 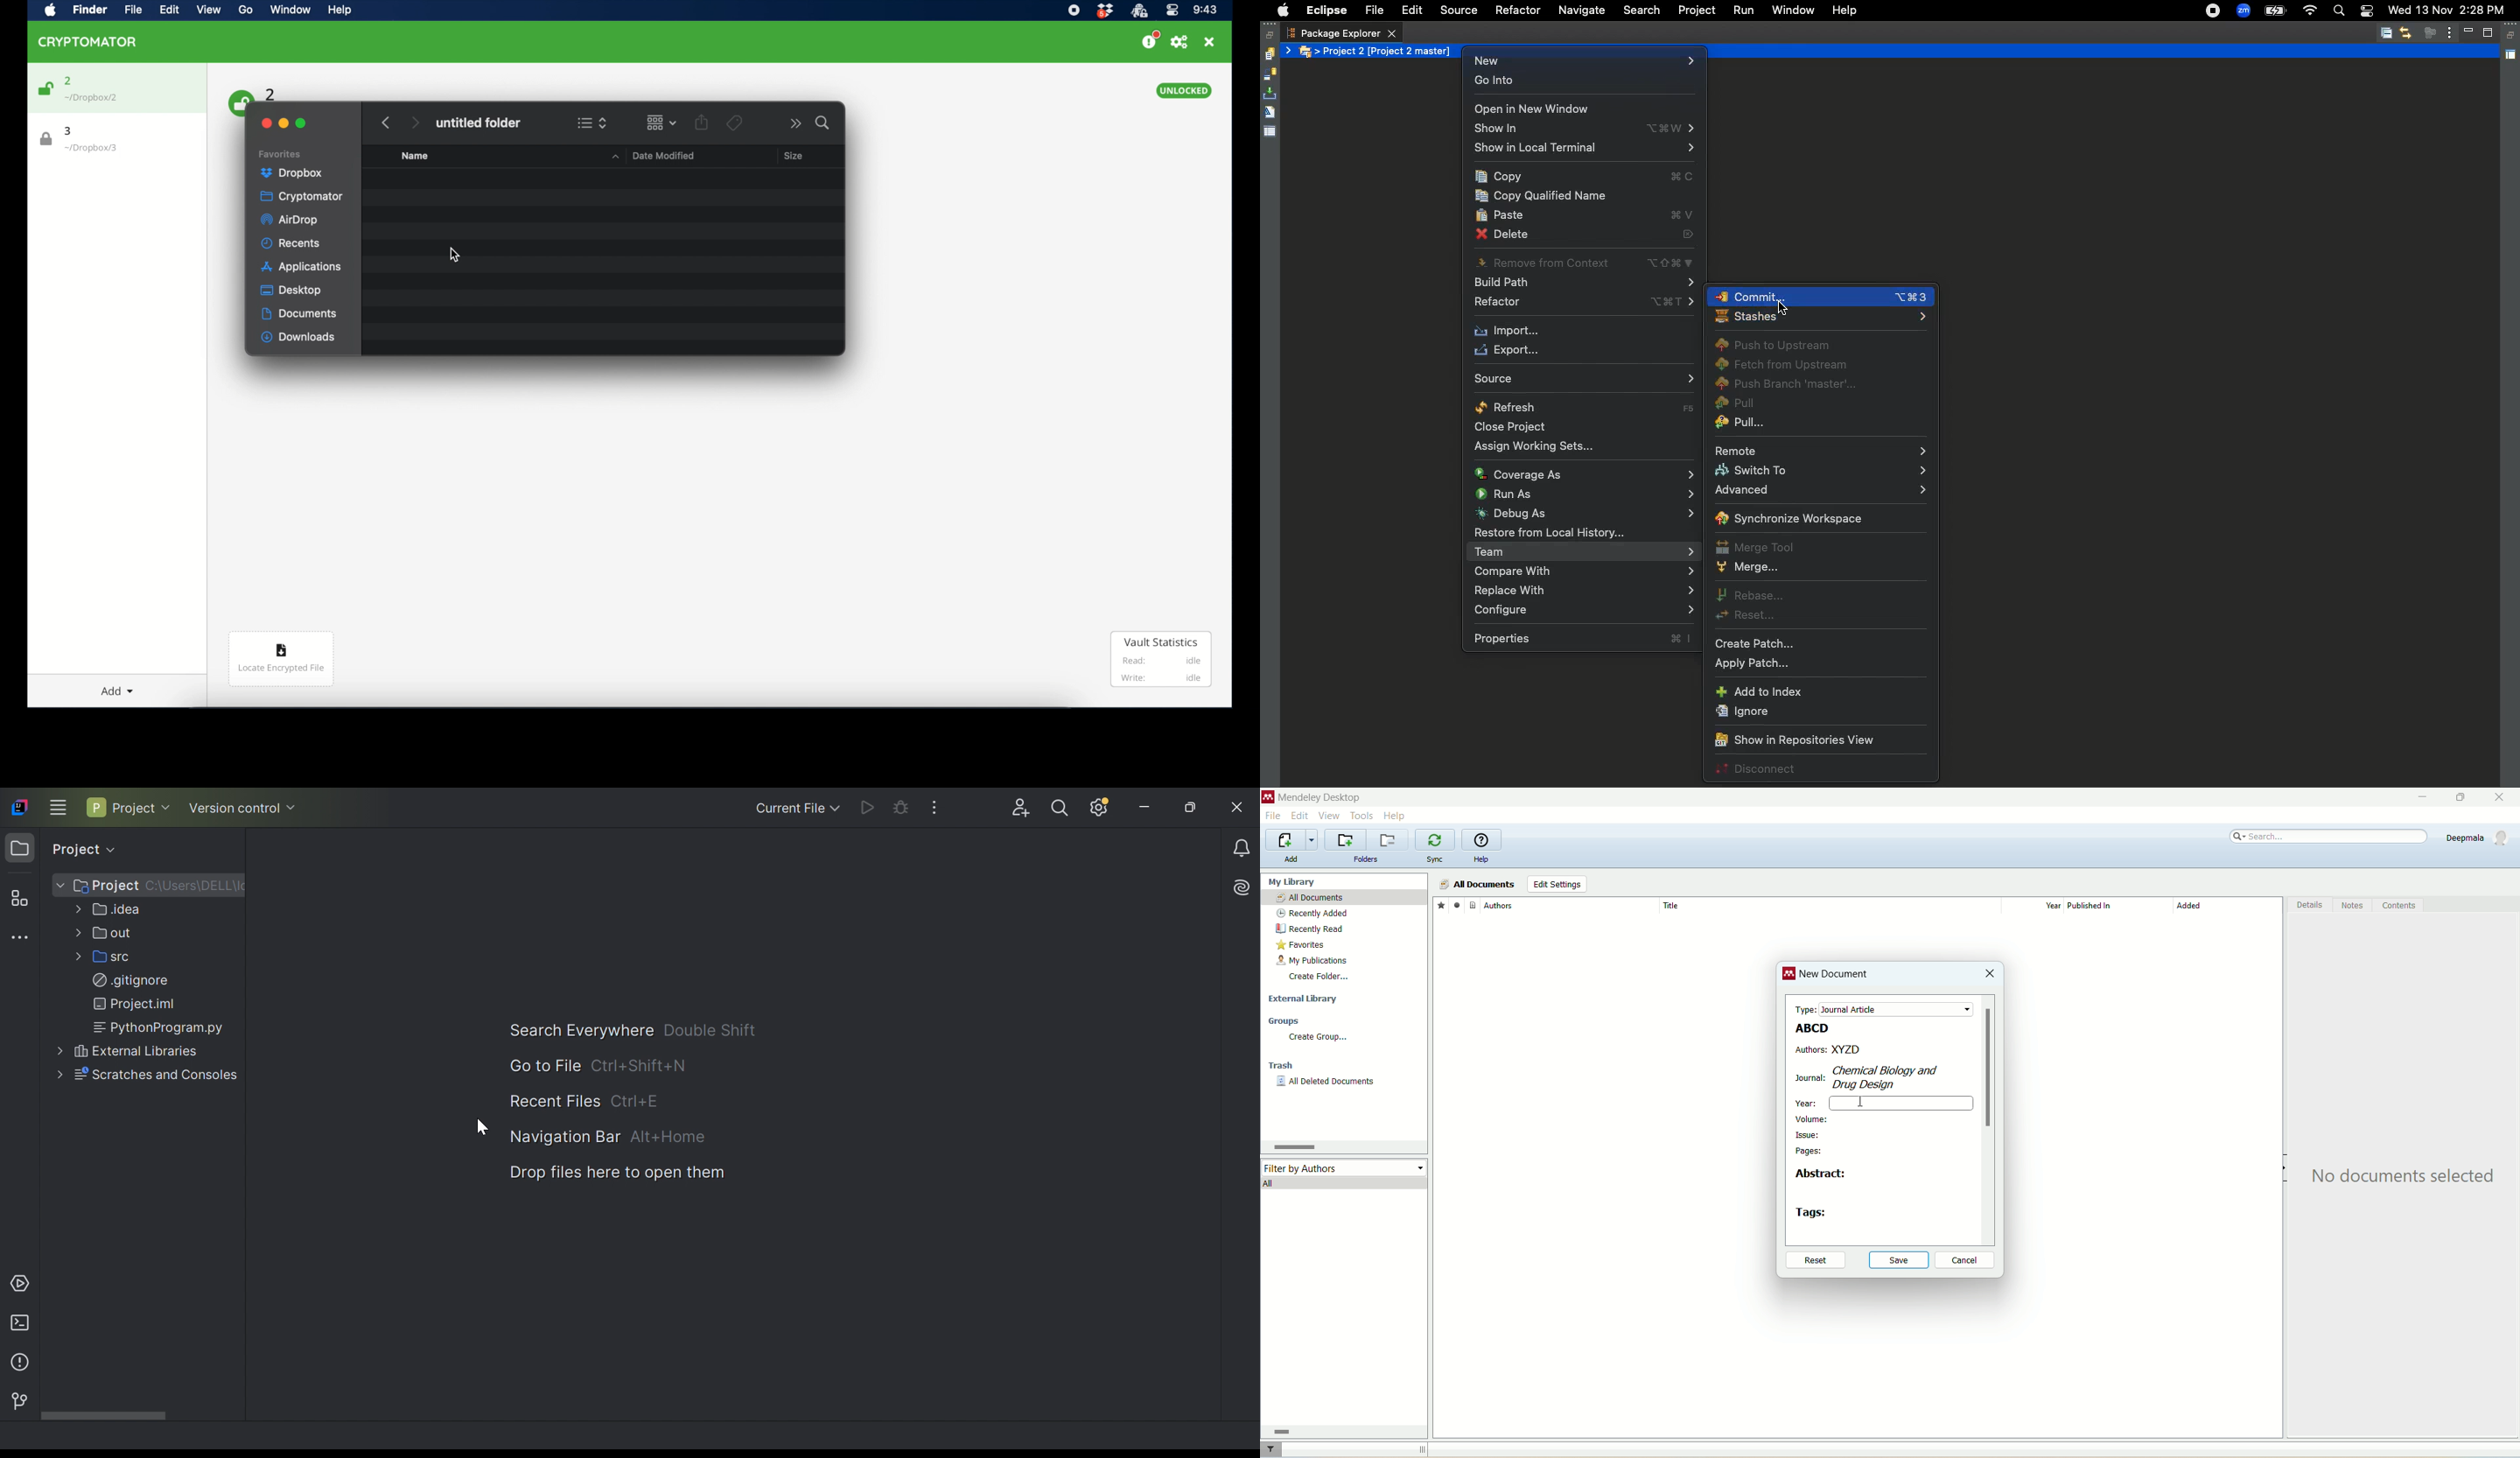 I want to click on Switch to, so click(x=1819, y=471).